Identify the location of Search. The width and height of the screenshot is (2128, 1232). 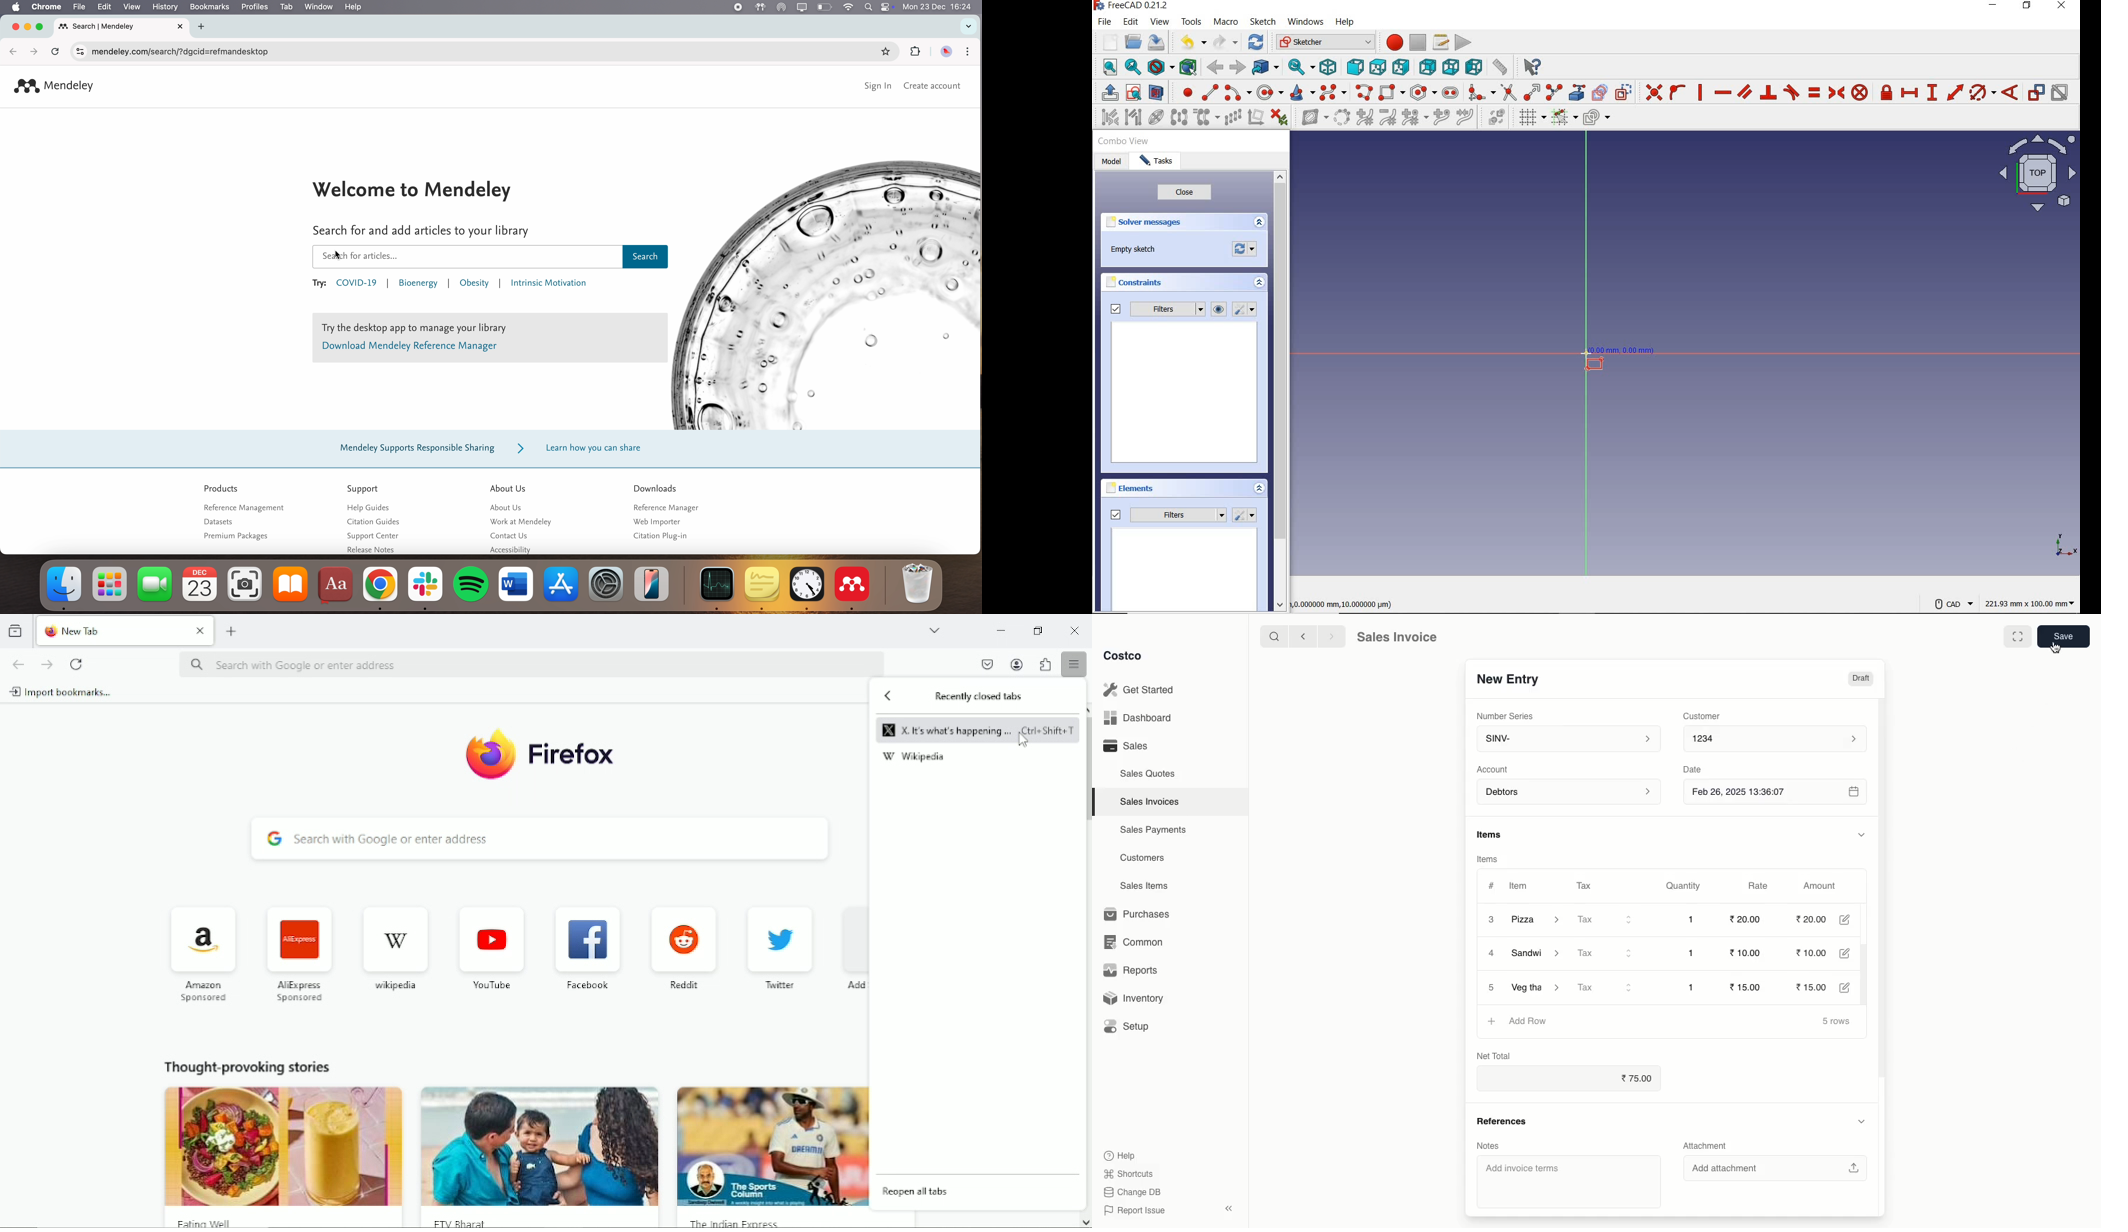
(1272, 636).